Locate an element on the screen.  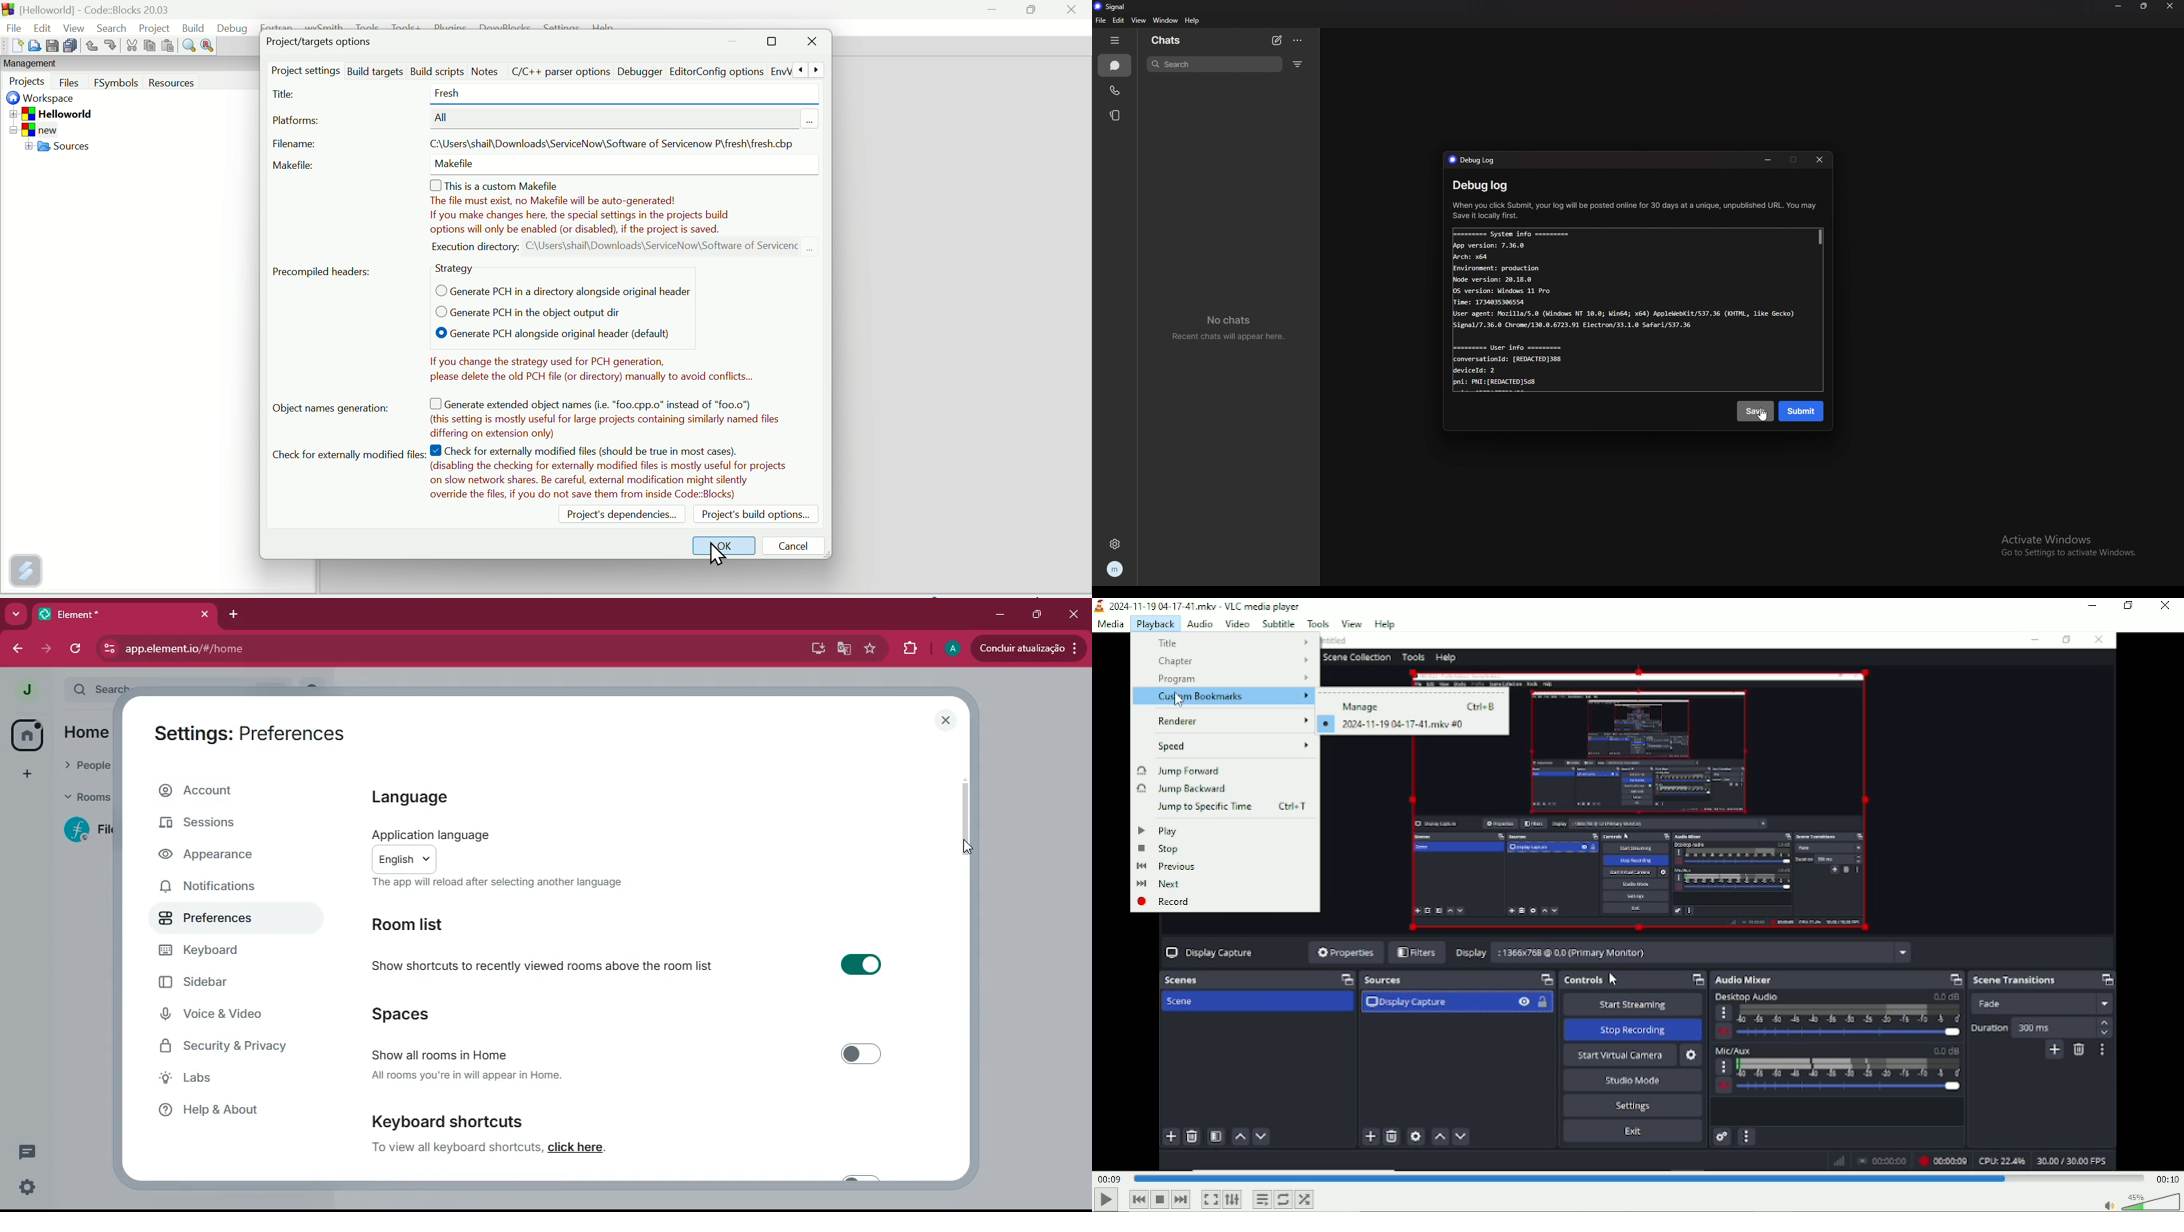
Generate PCH in the object output dir is located at coordinates (517, 312).